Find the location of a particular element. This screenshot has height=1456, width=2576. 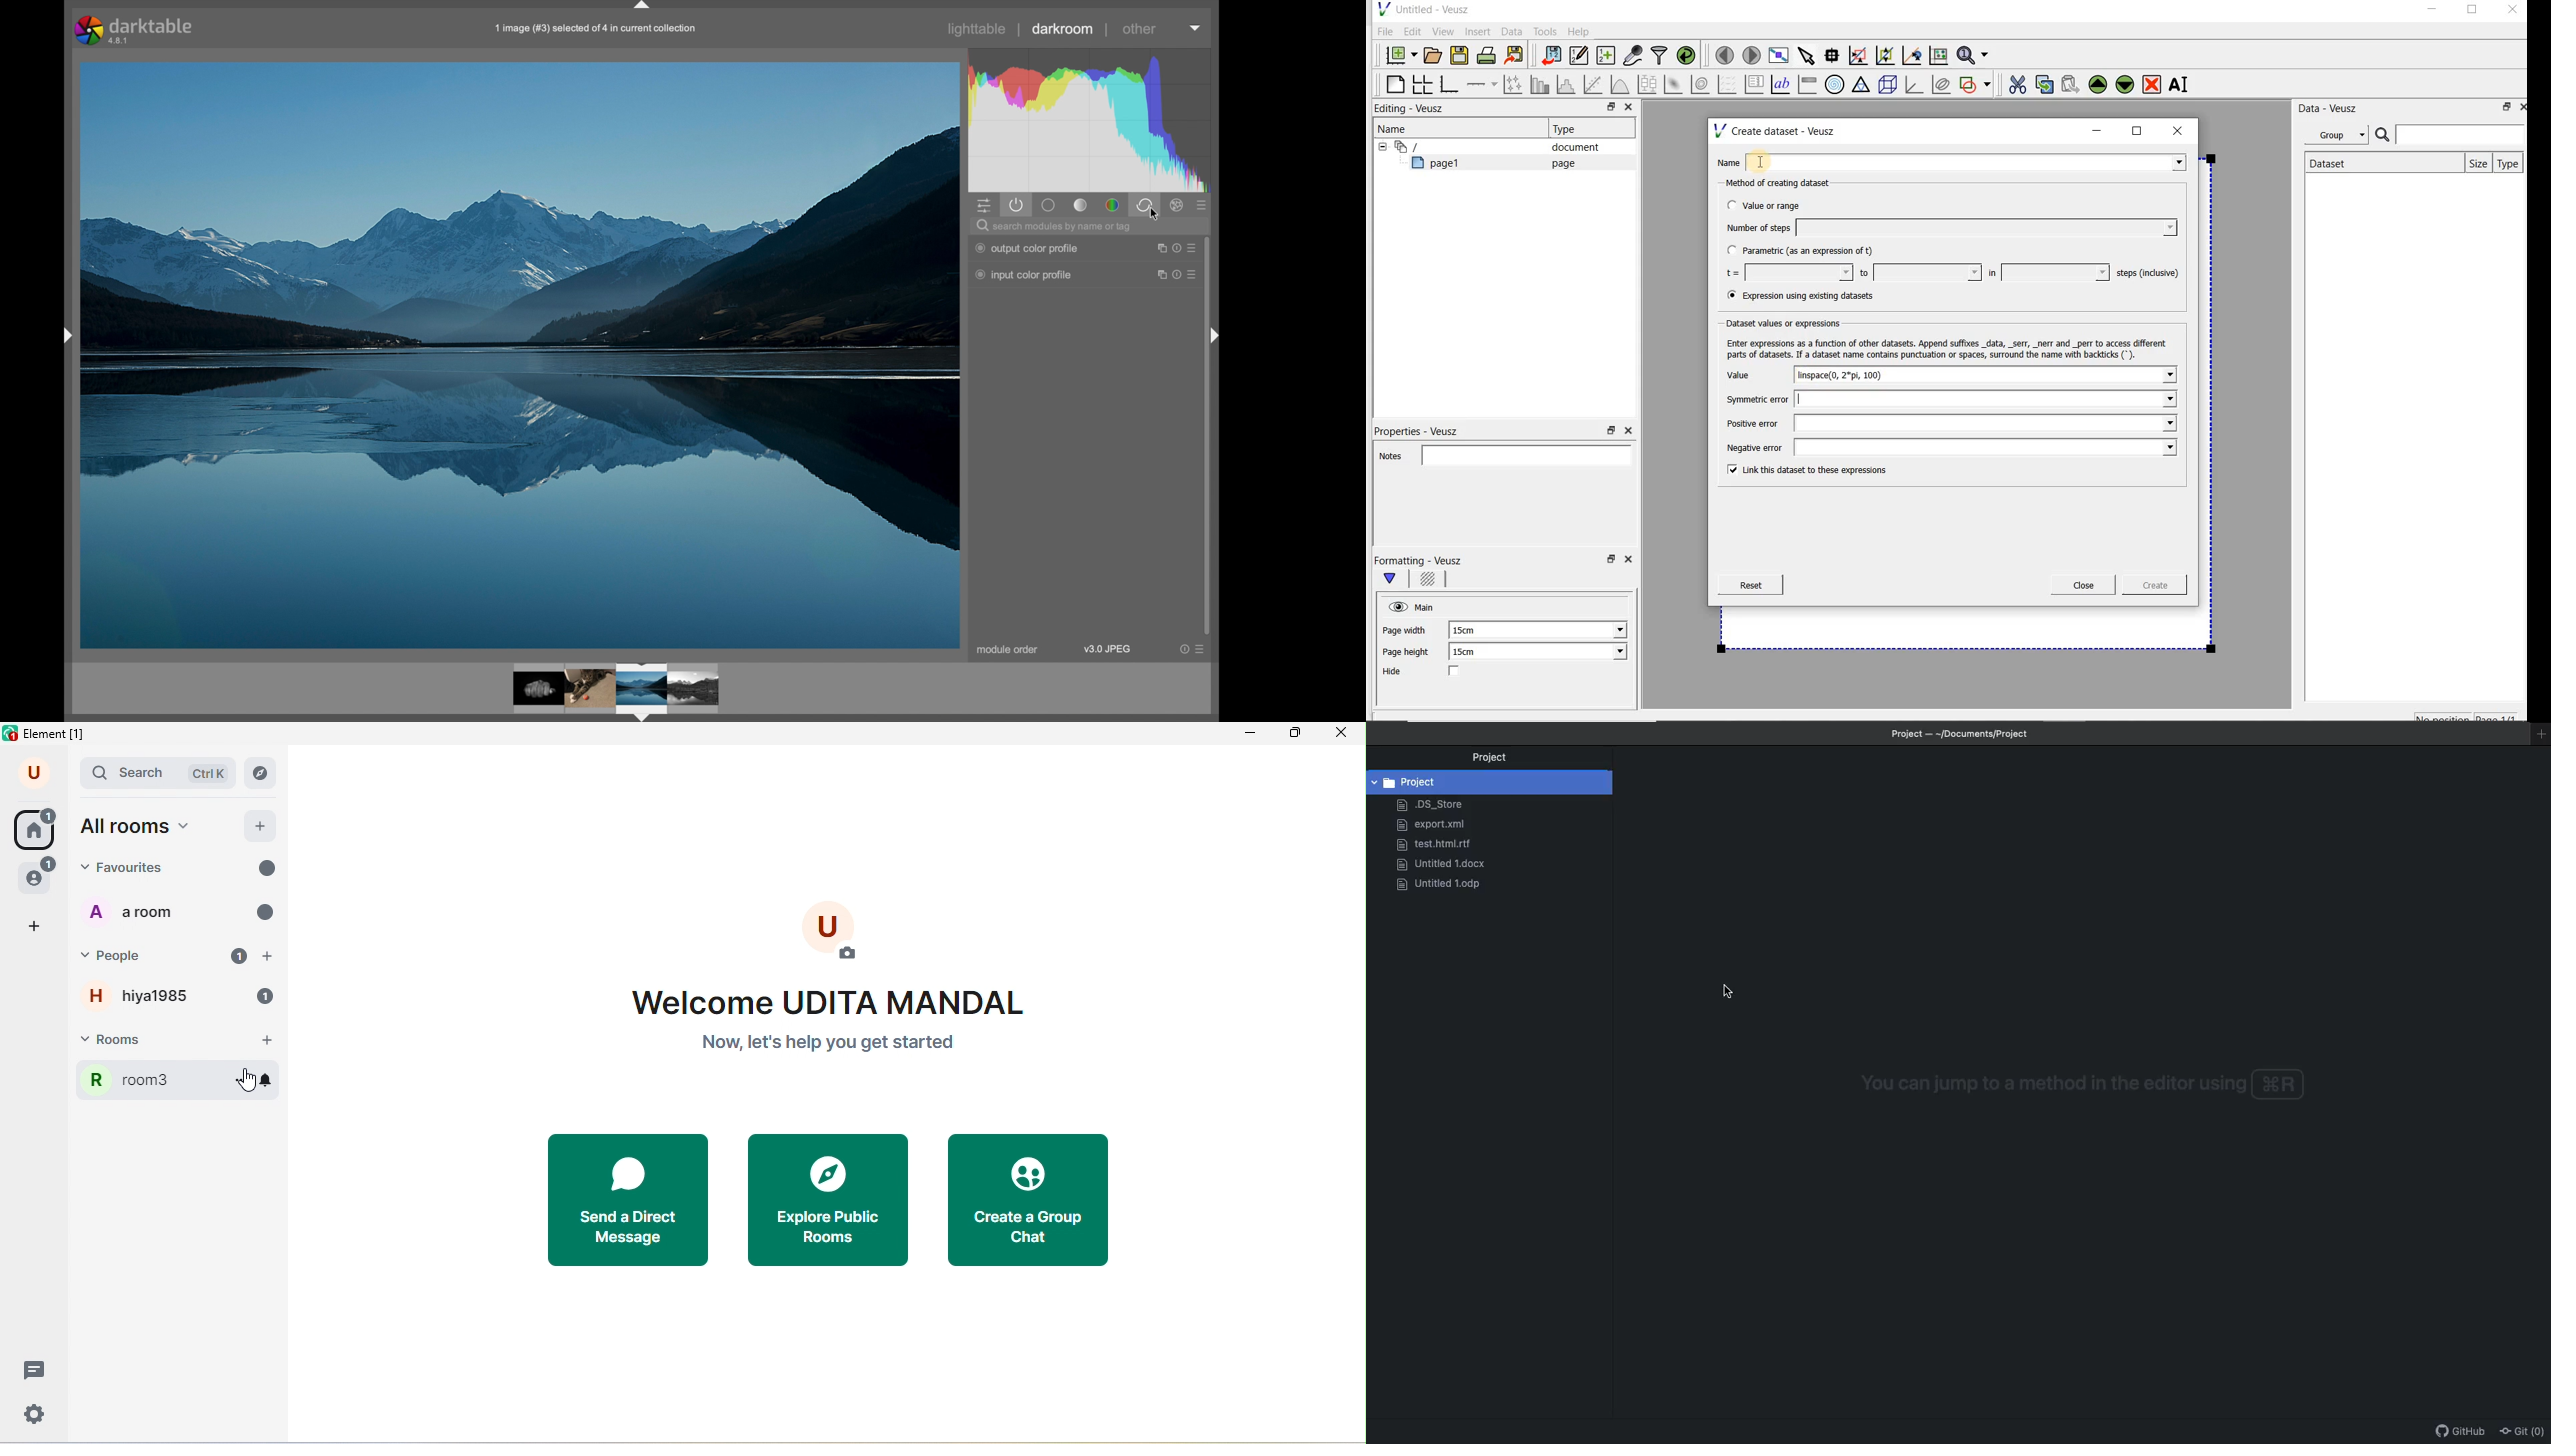

Edit and enter new datasets is located at coordinates (1580, 56).